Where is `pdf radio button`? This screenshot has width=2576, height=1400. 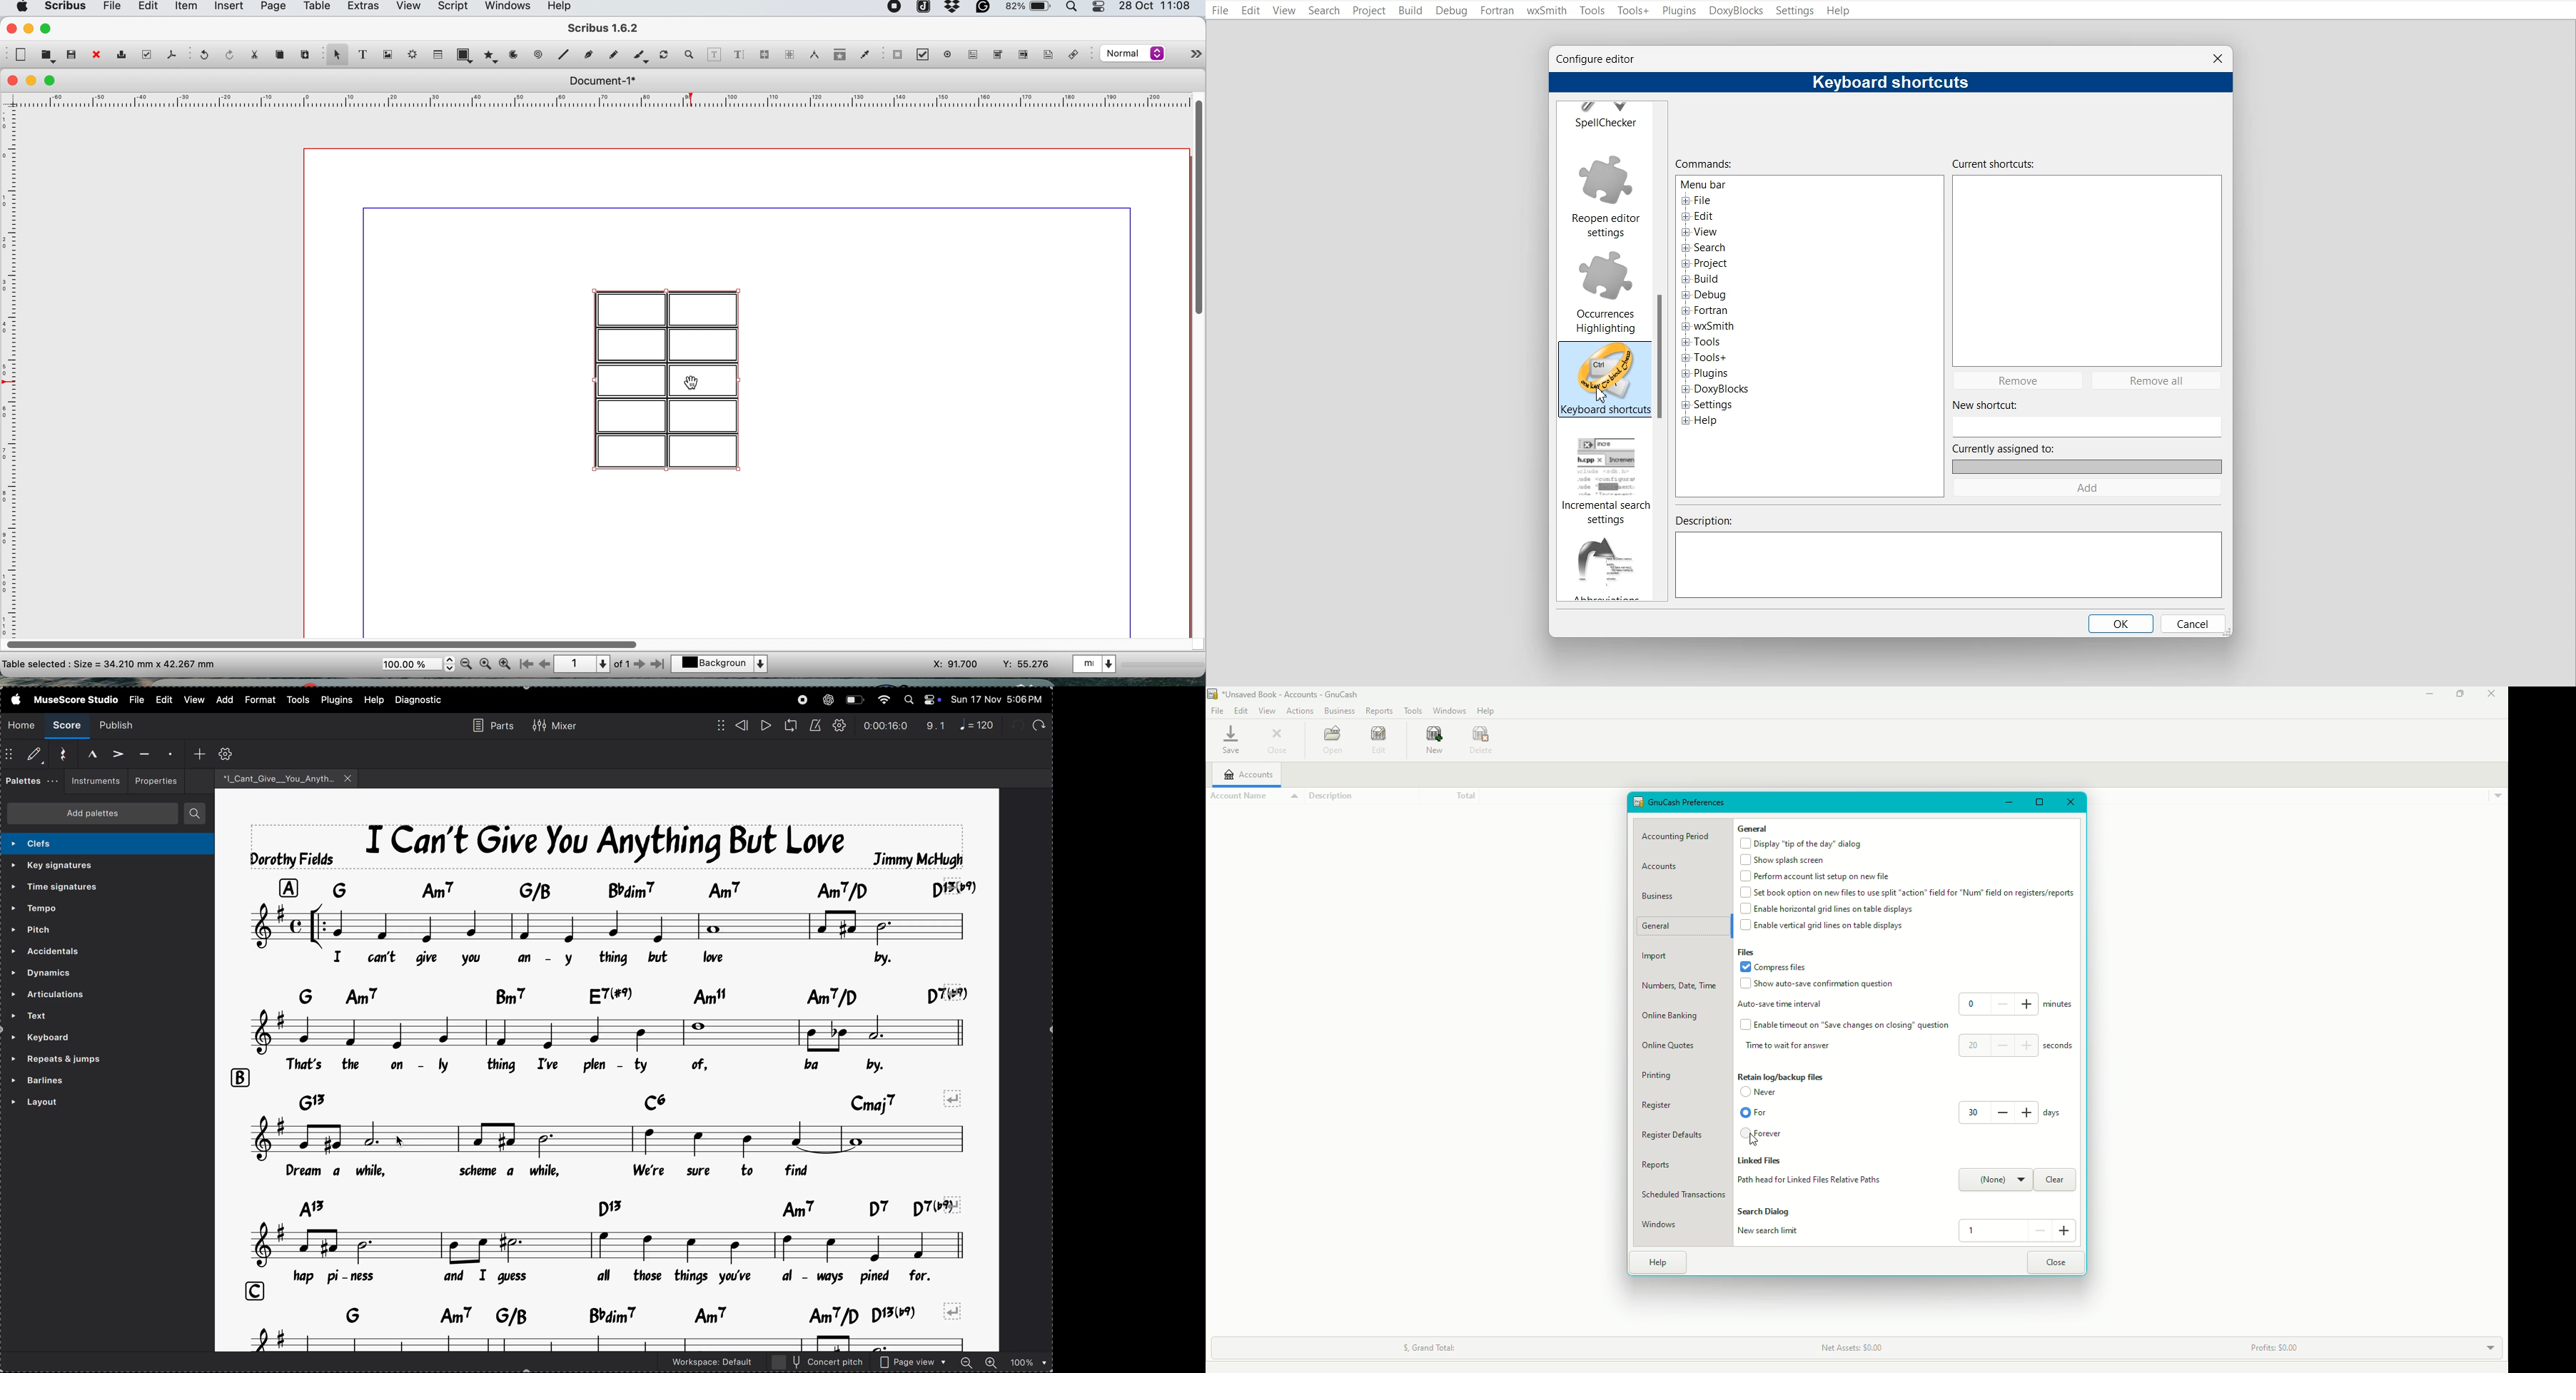 pdf radio button is located at coordinates (948, 54).